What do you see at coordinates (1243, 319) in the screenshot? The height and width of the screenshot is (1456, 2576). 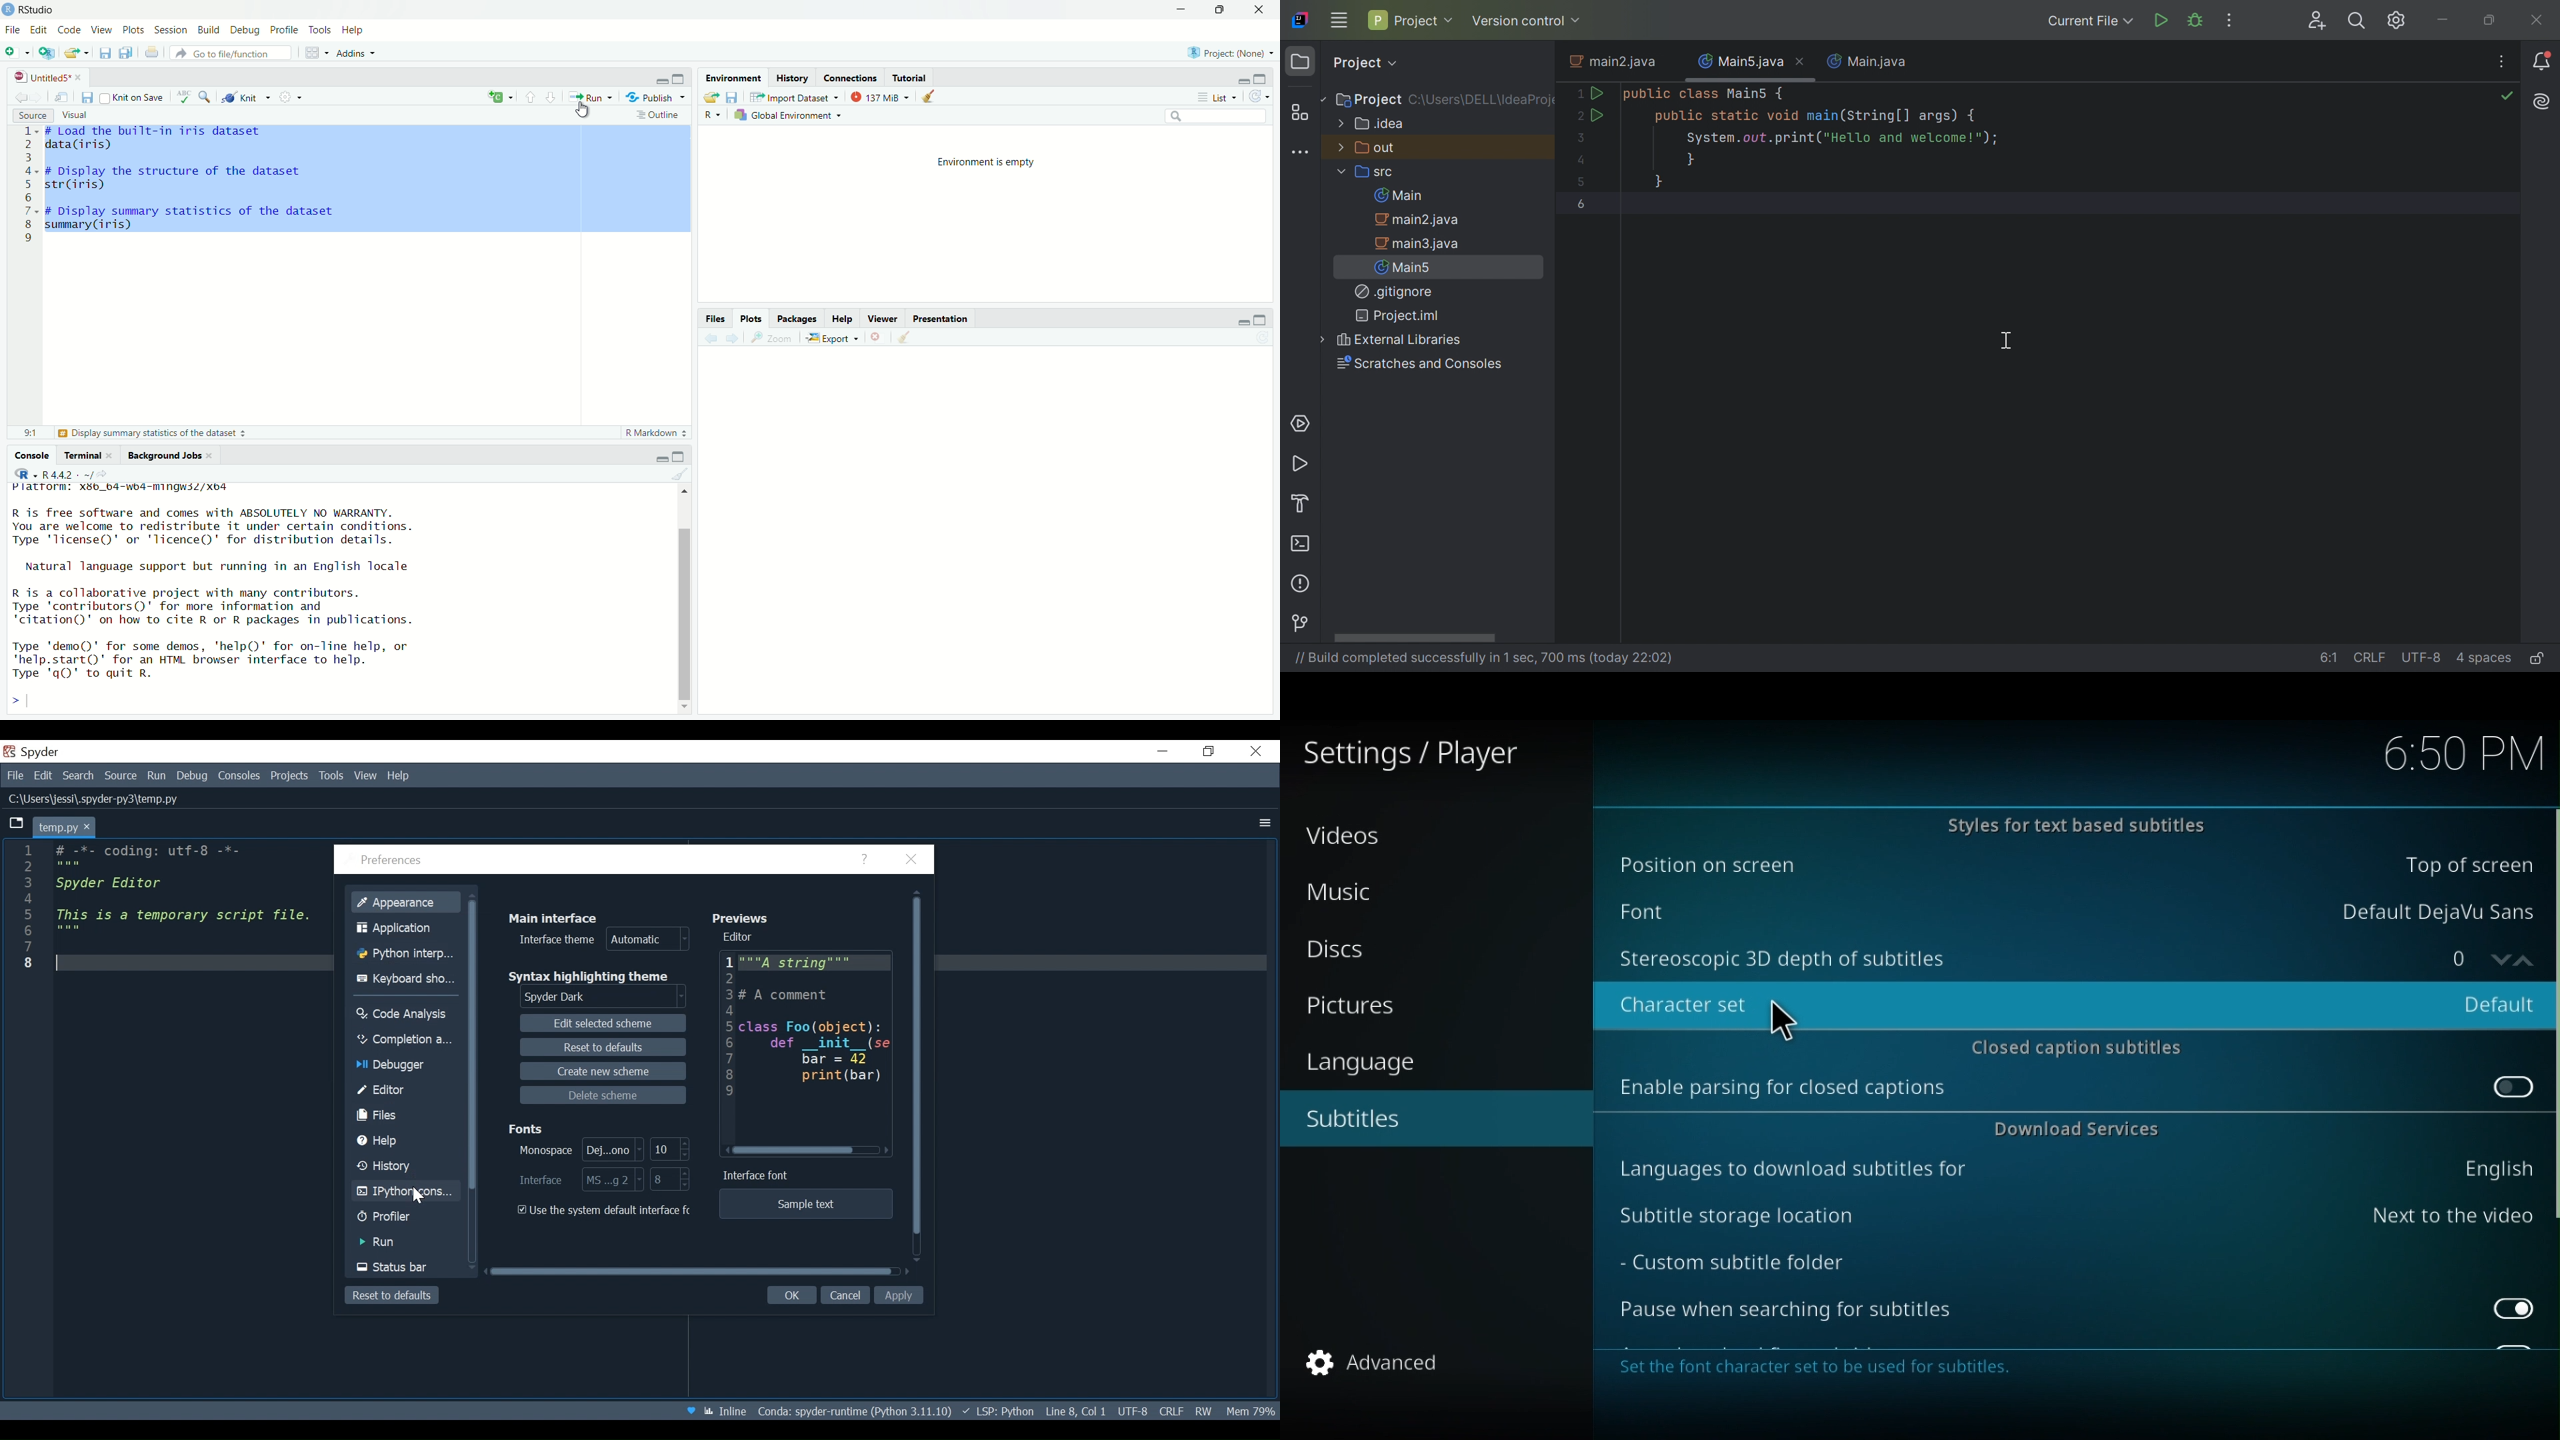 I see `Hide` at bounding box center [1243, 319].